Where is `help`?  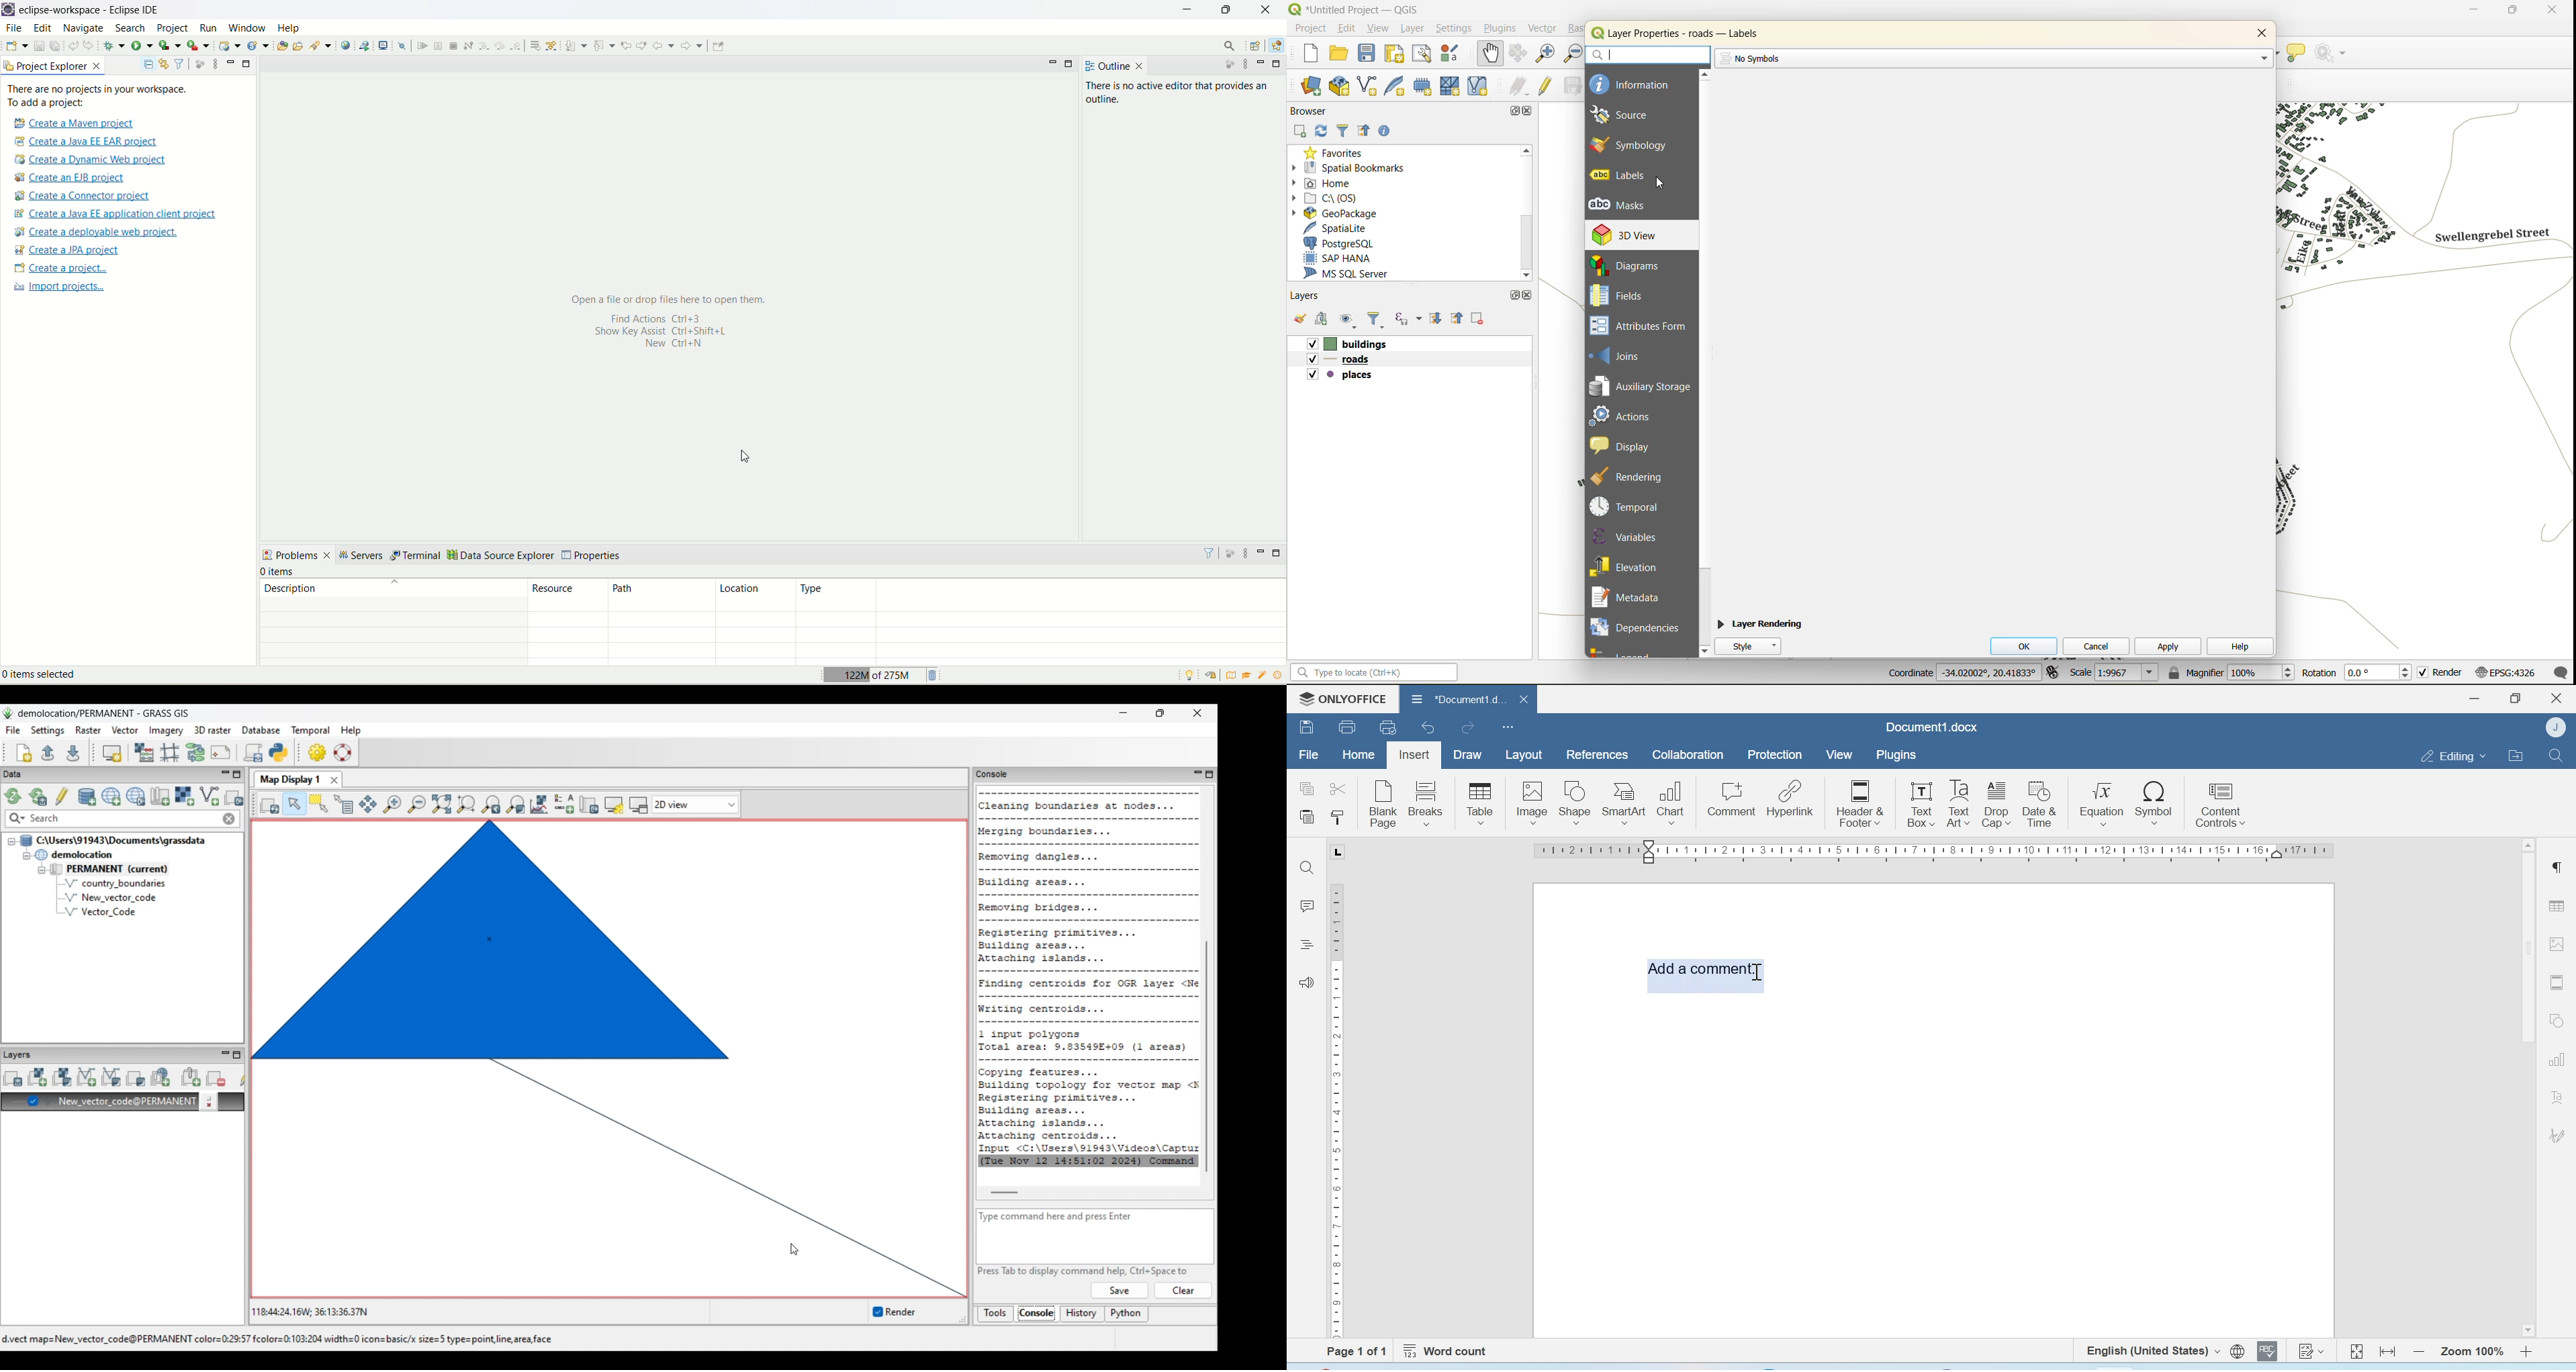 help is located at coordinates (290, 28).